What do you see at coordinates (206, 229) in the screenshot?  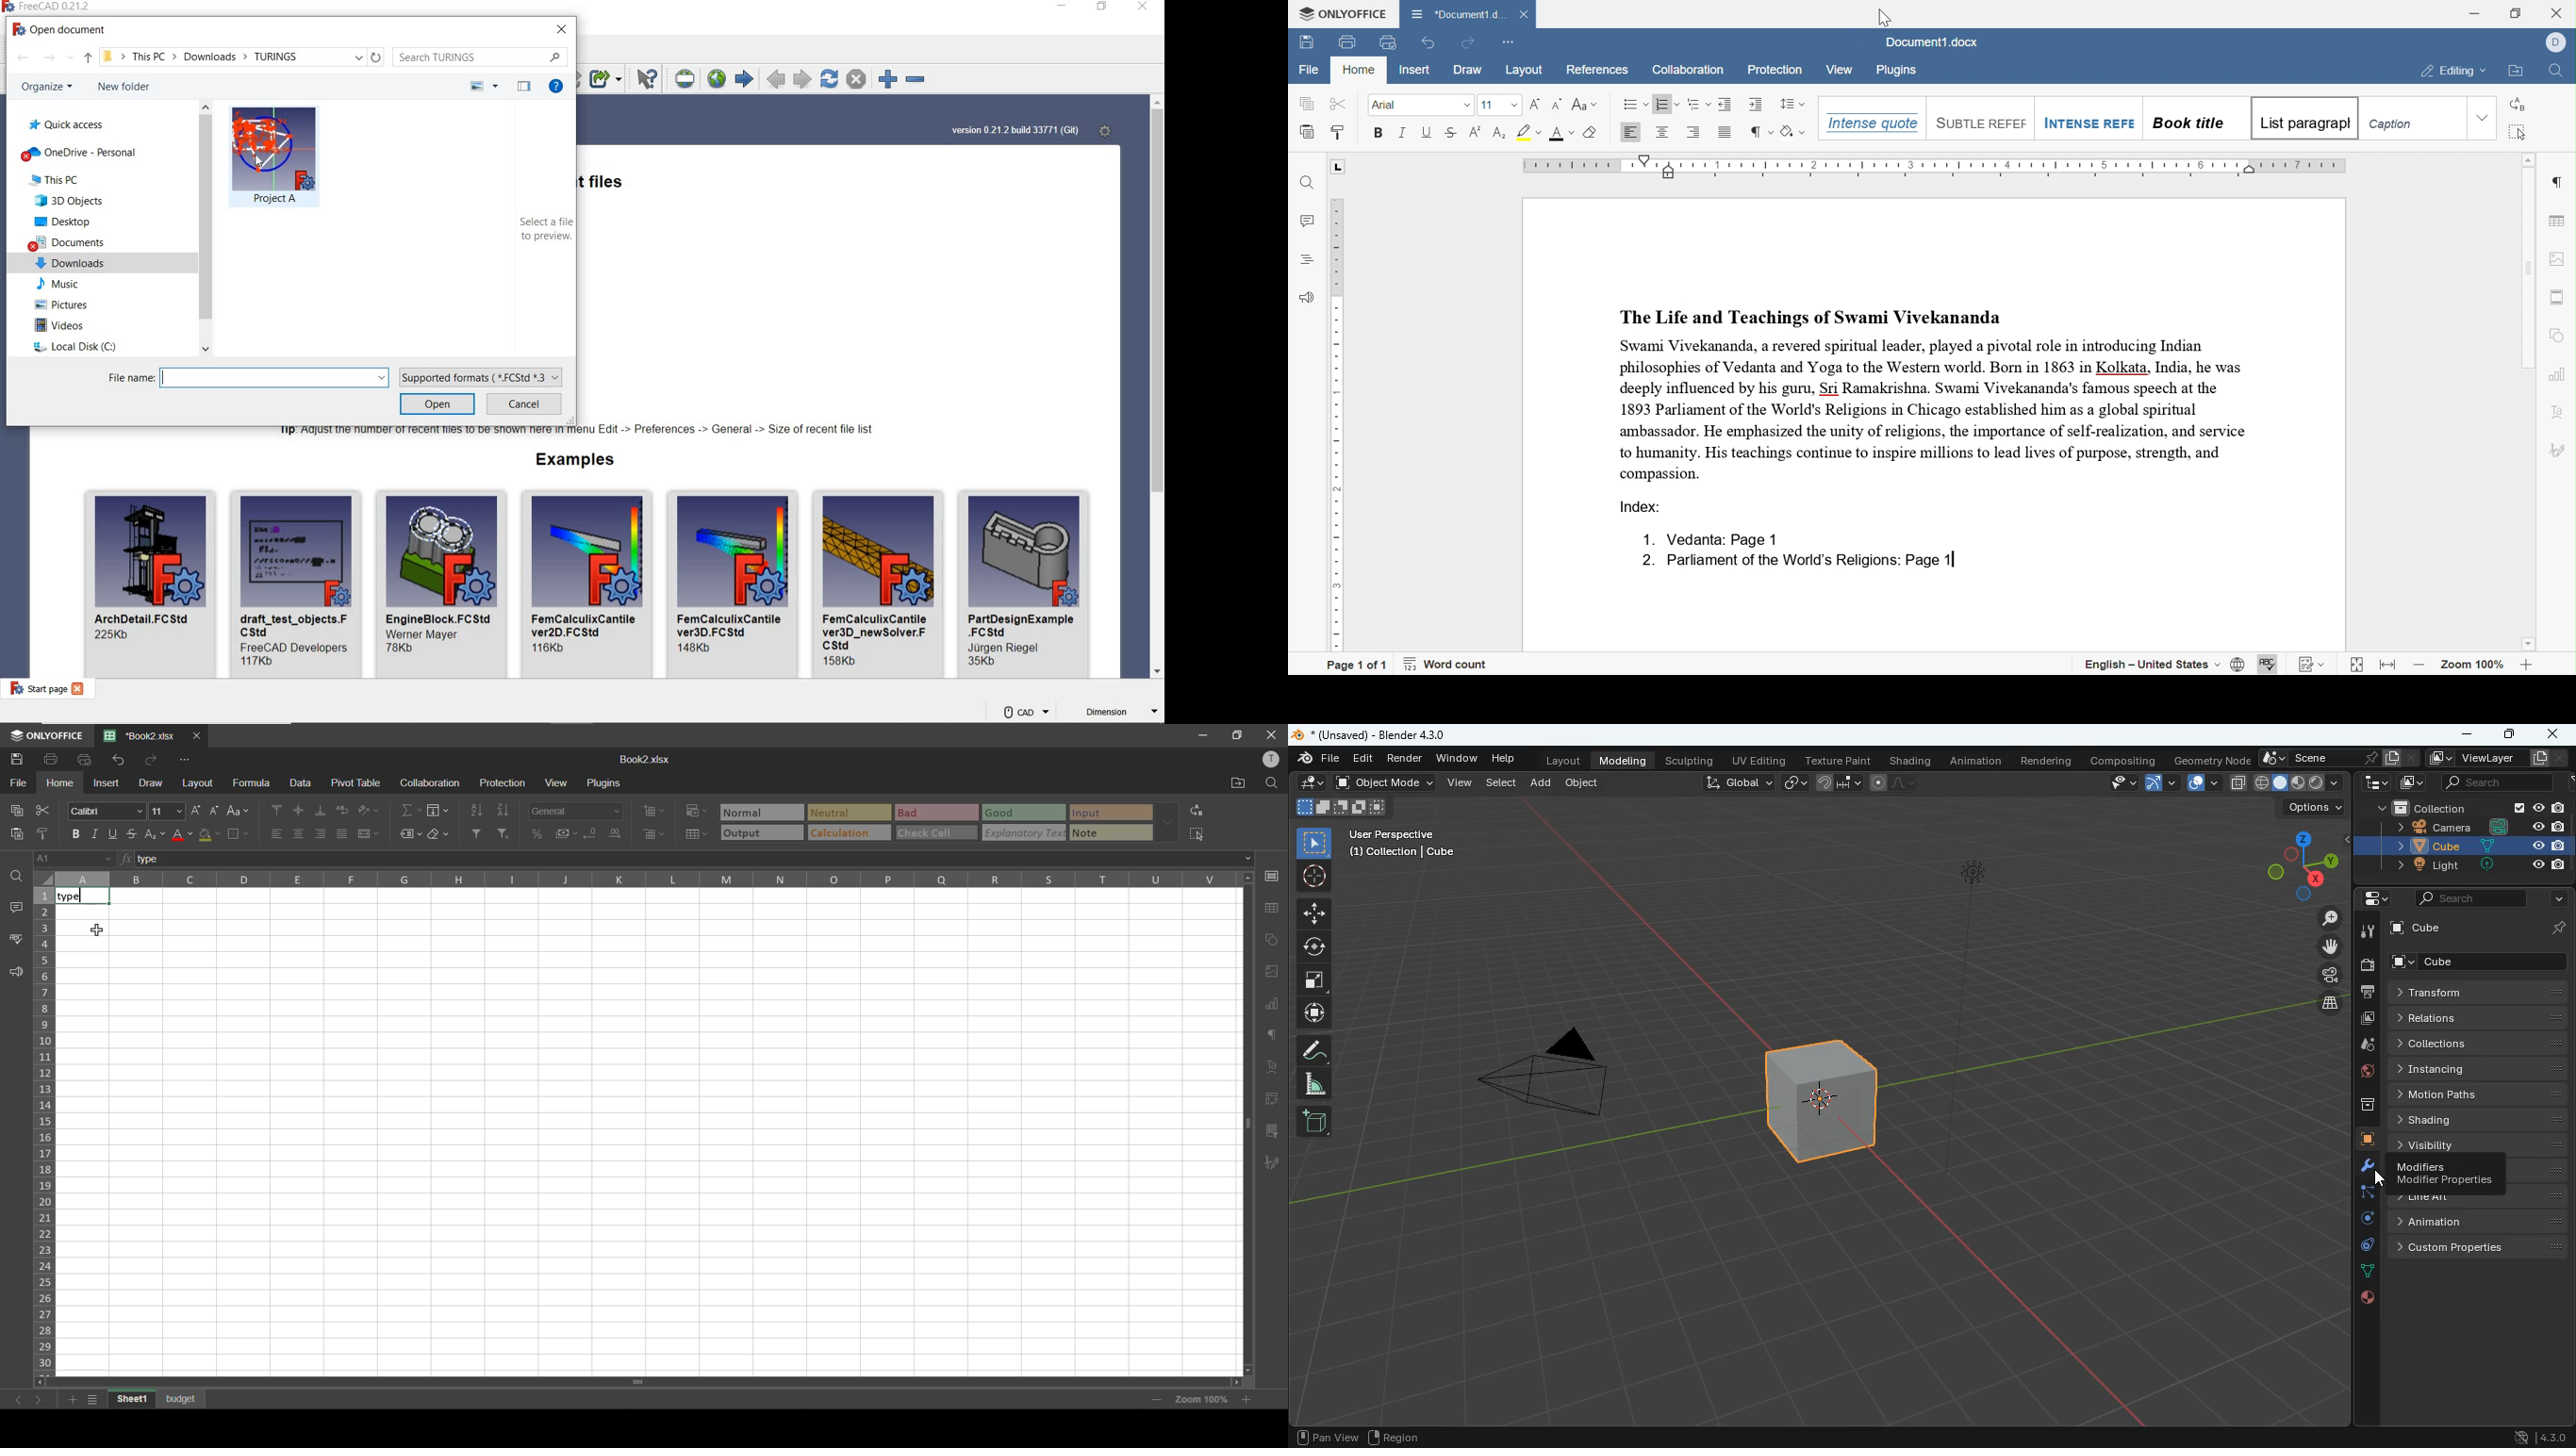 I see `SCROLLBAR` at bounding box center [206, 229].